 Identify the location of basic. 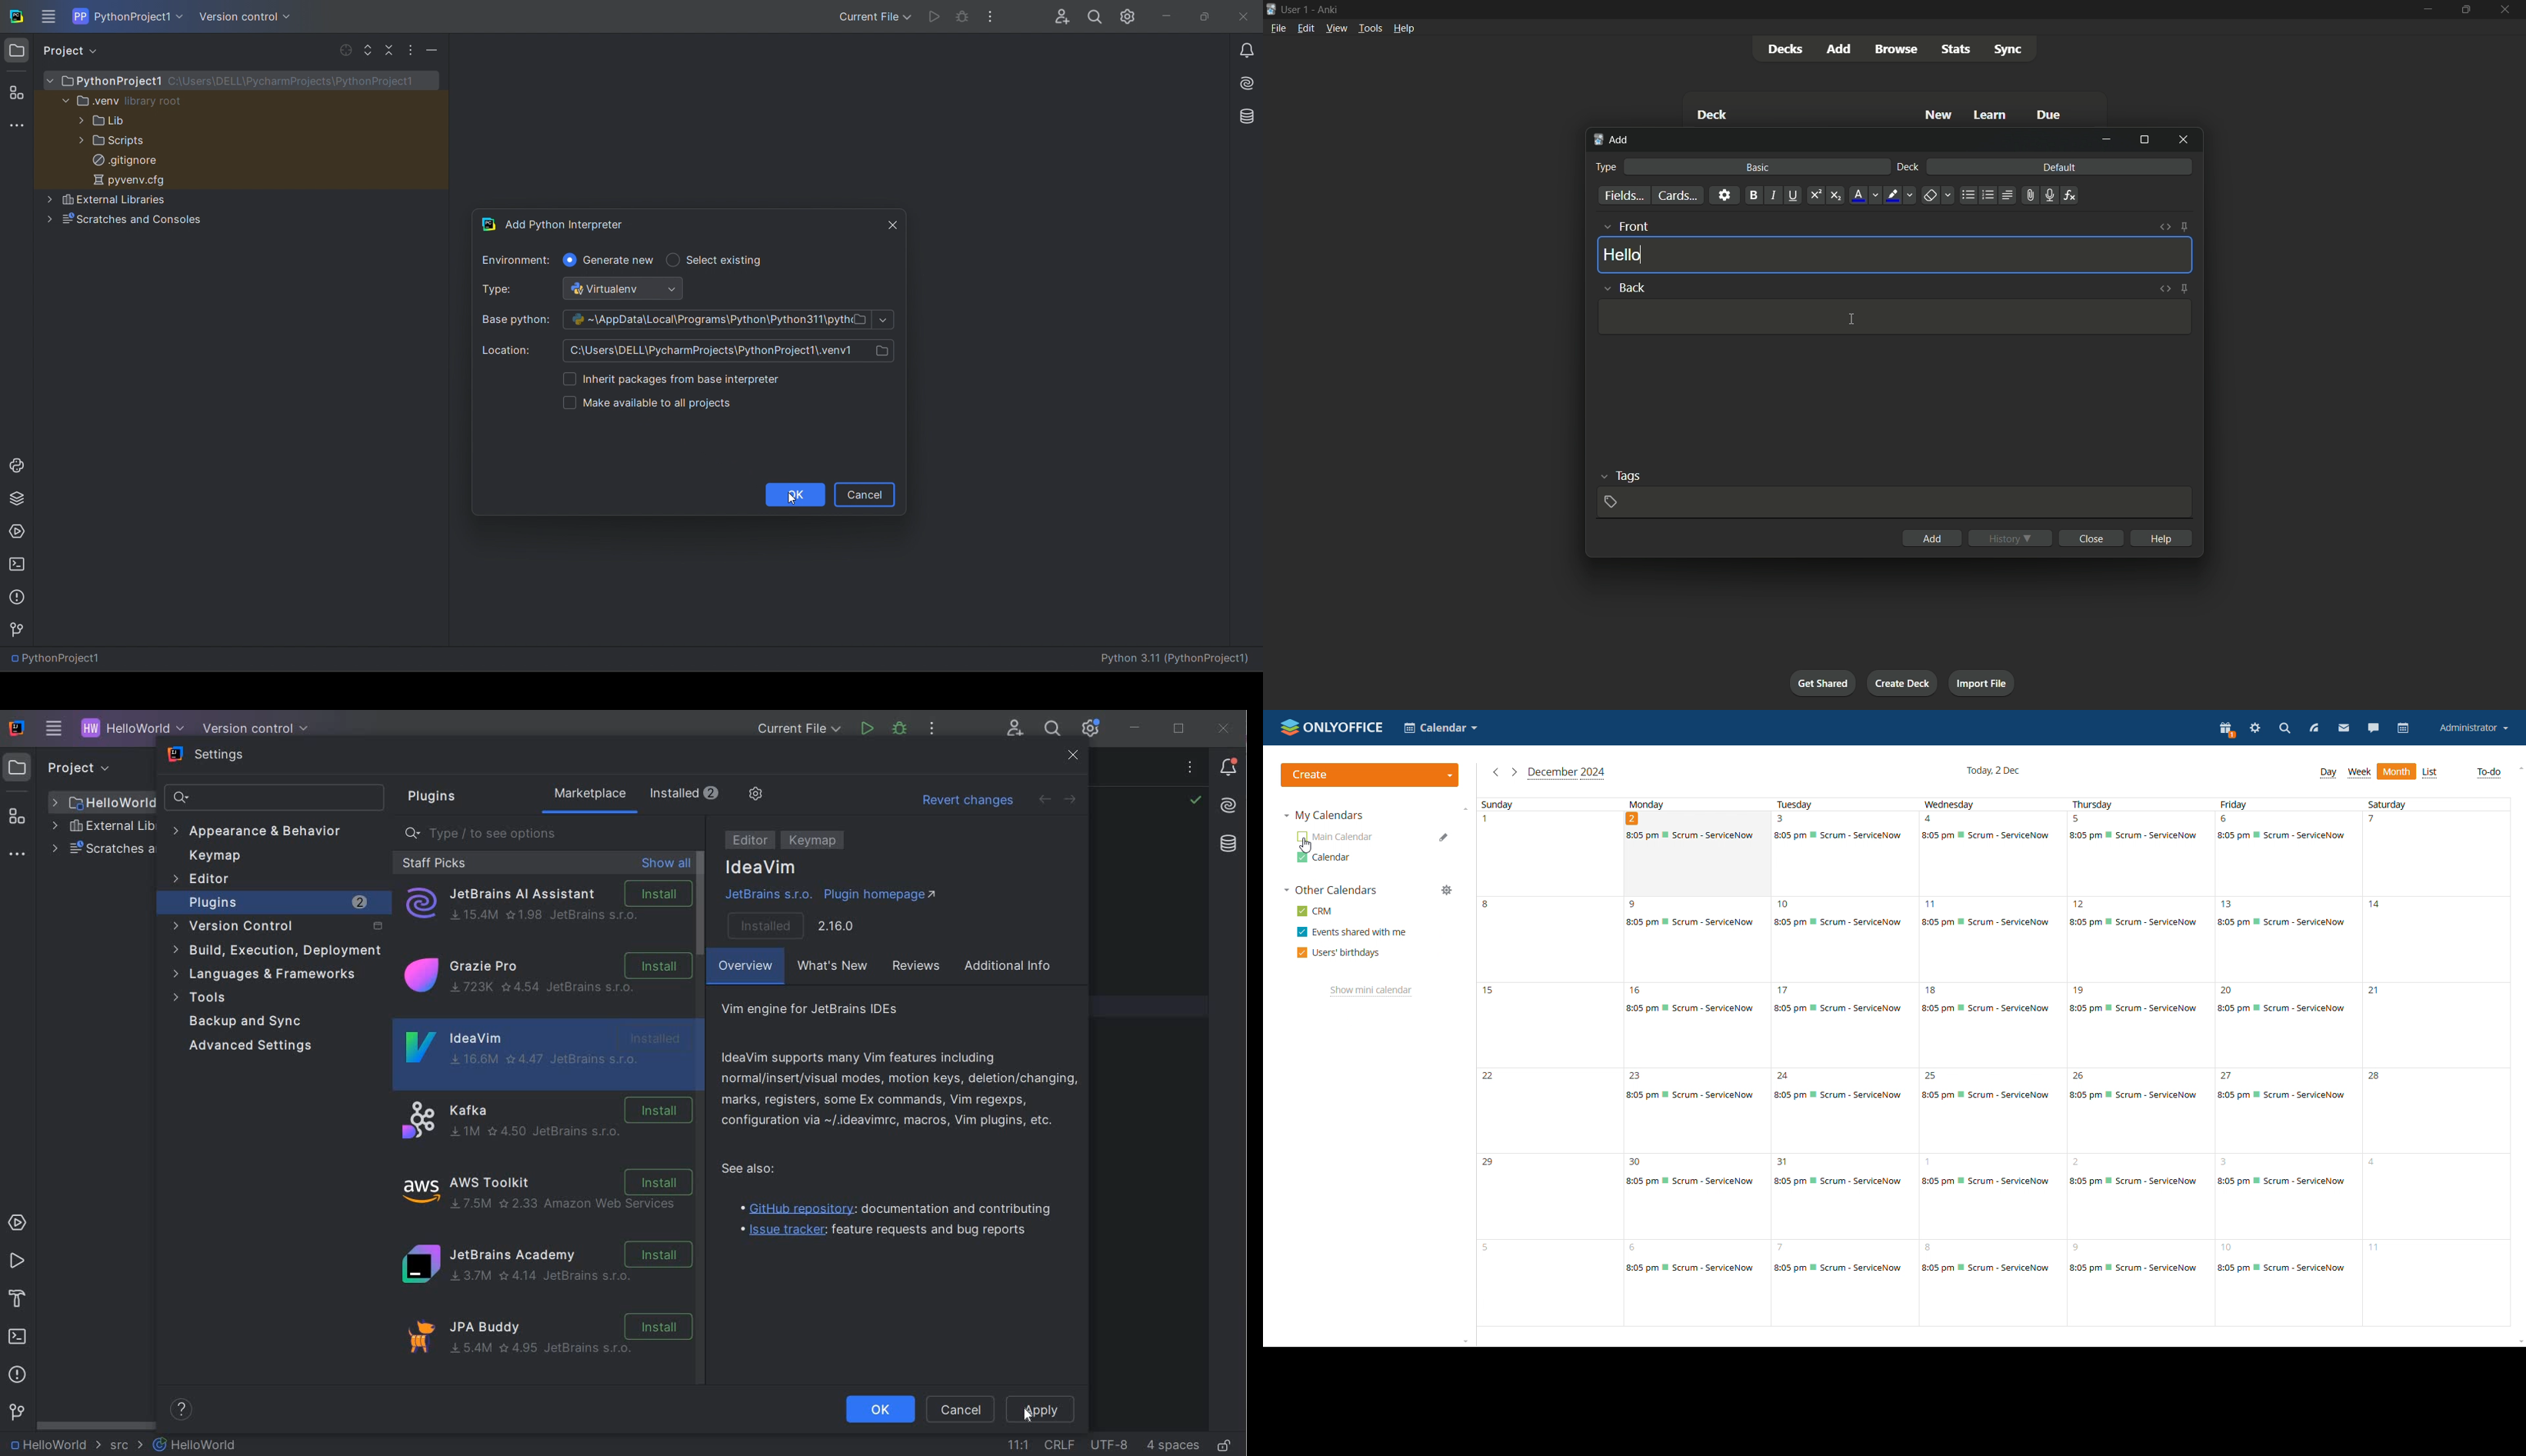
(1756, 168).